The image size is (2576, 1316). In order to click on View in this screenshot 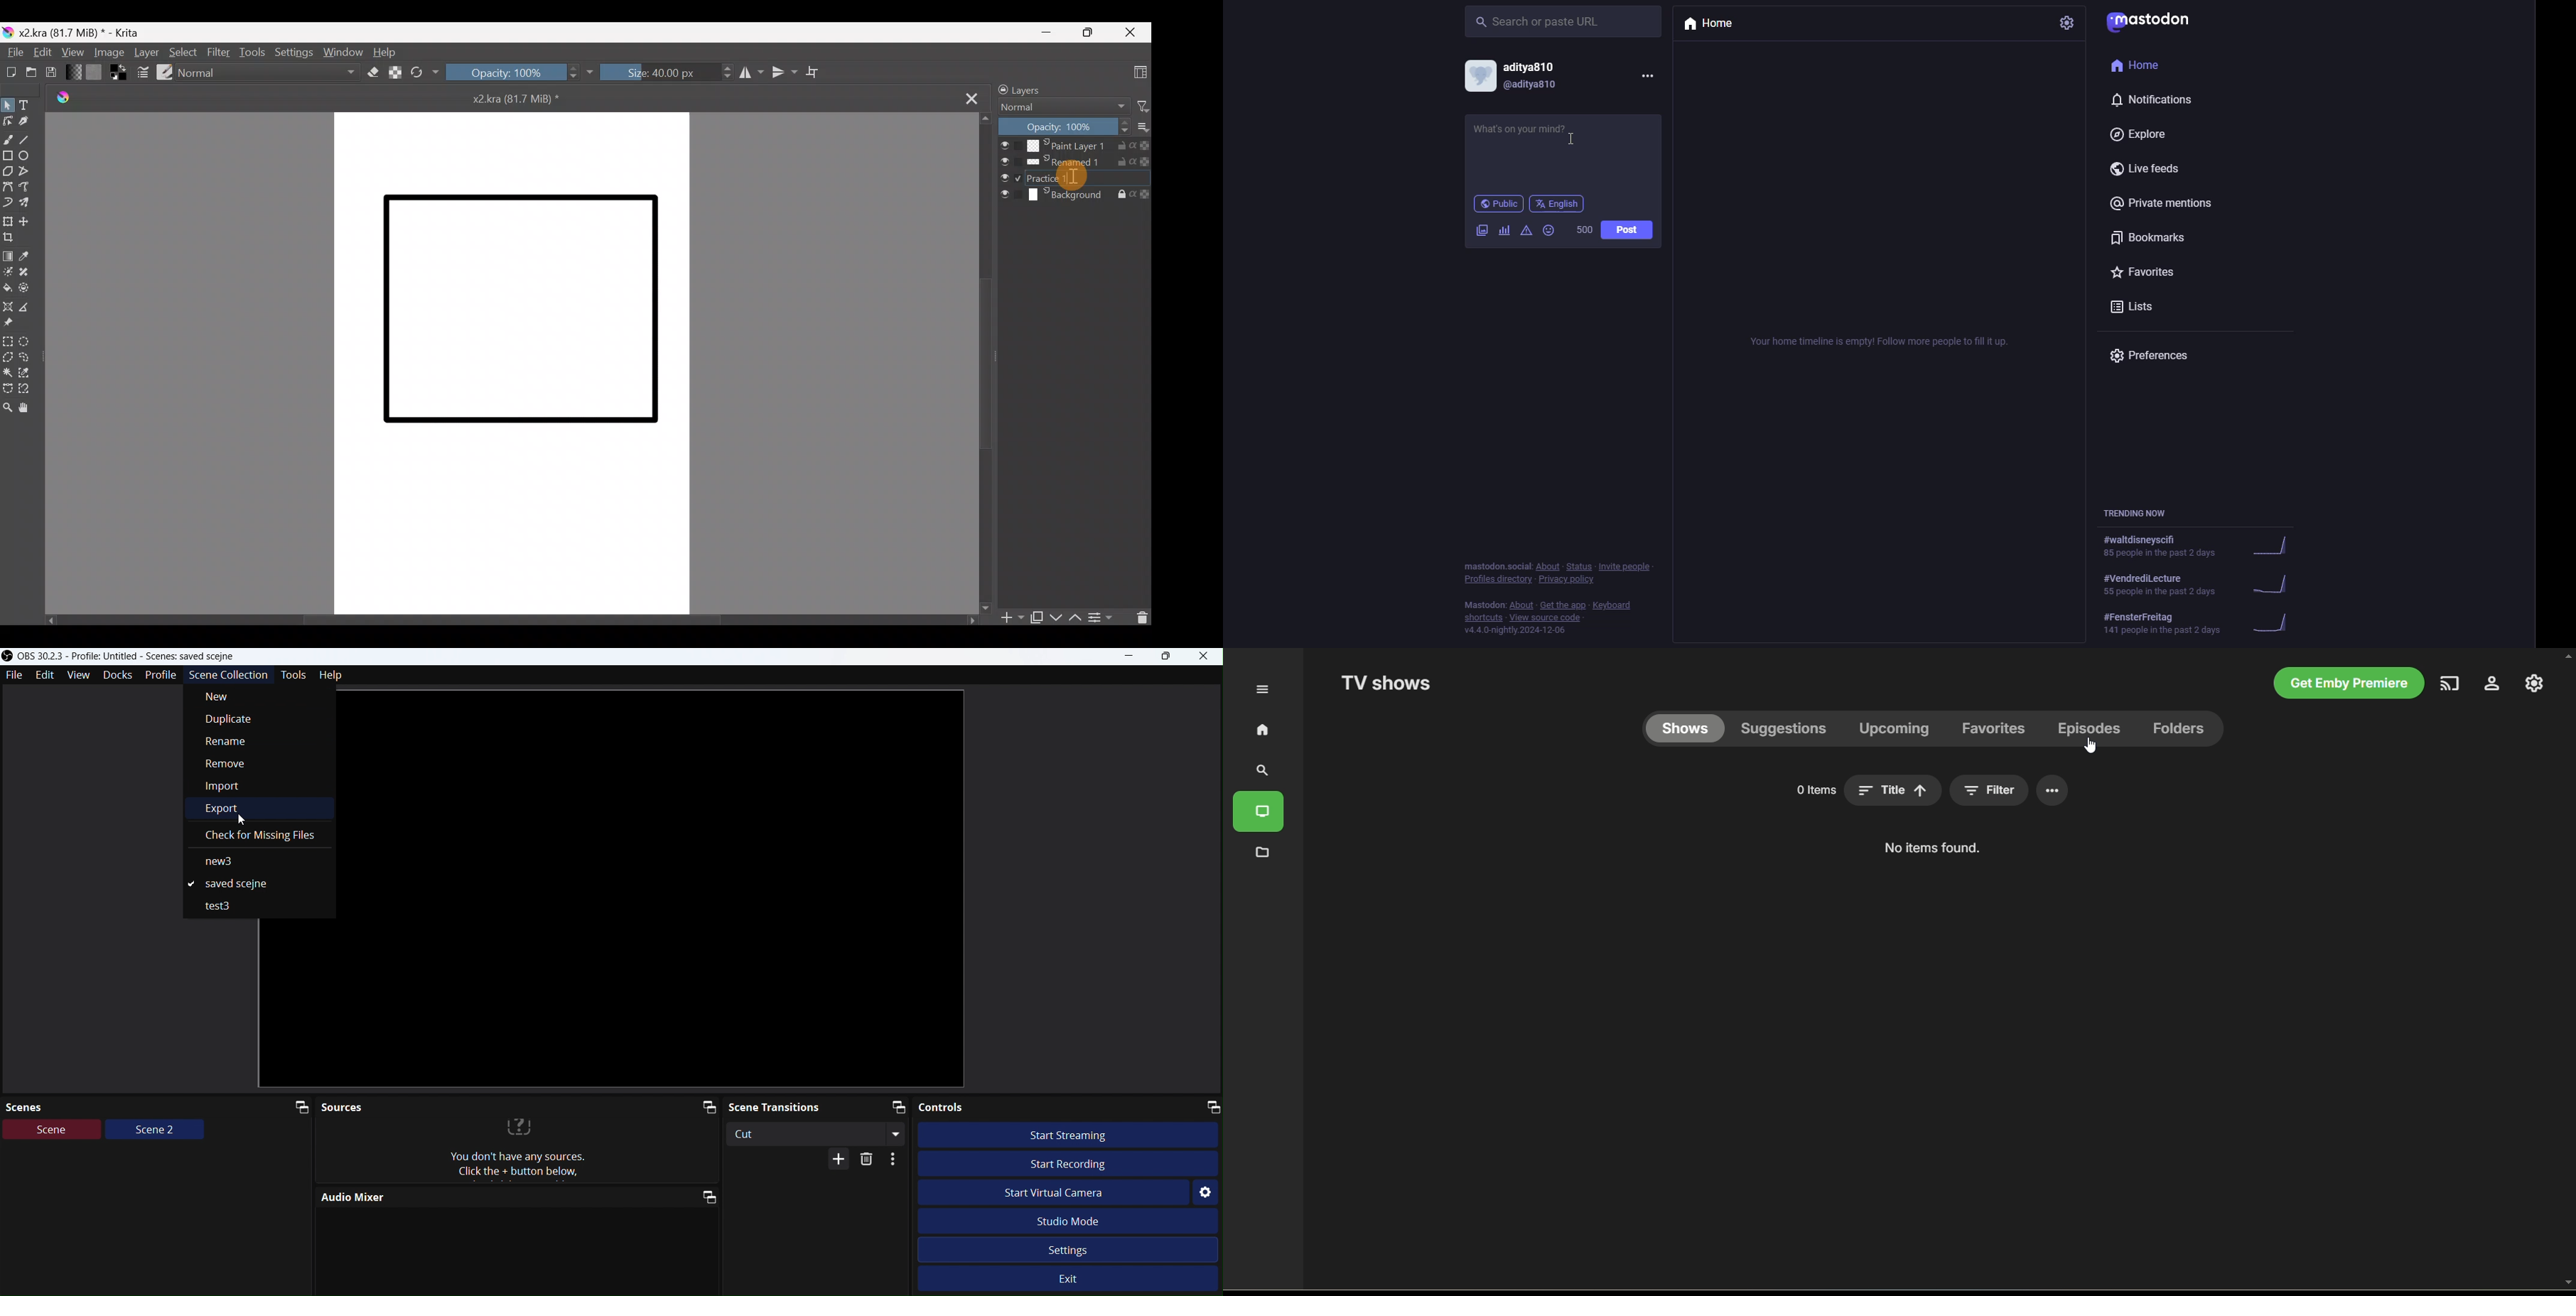, I will do `click(82, 675)`.